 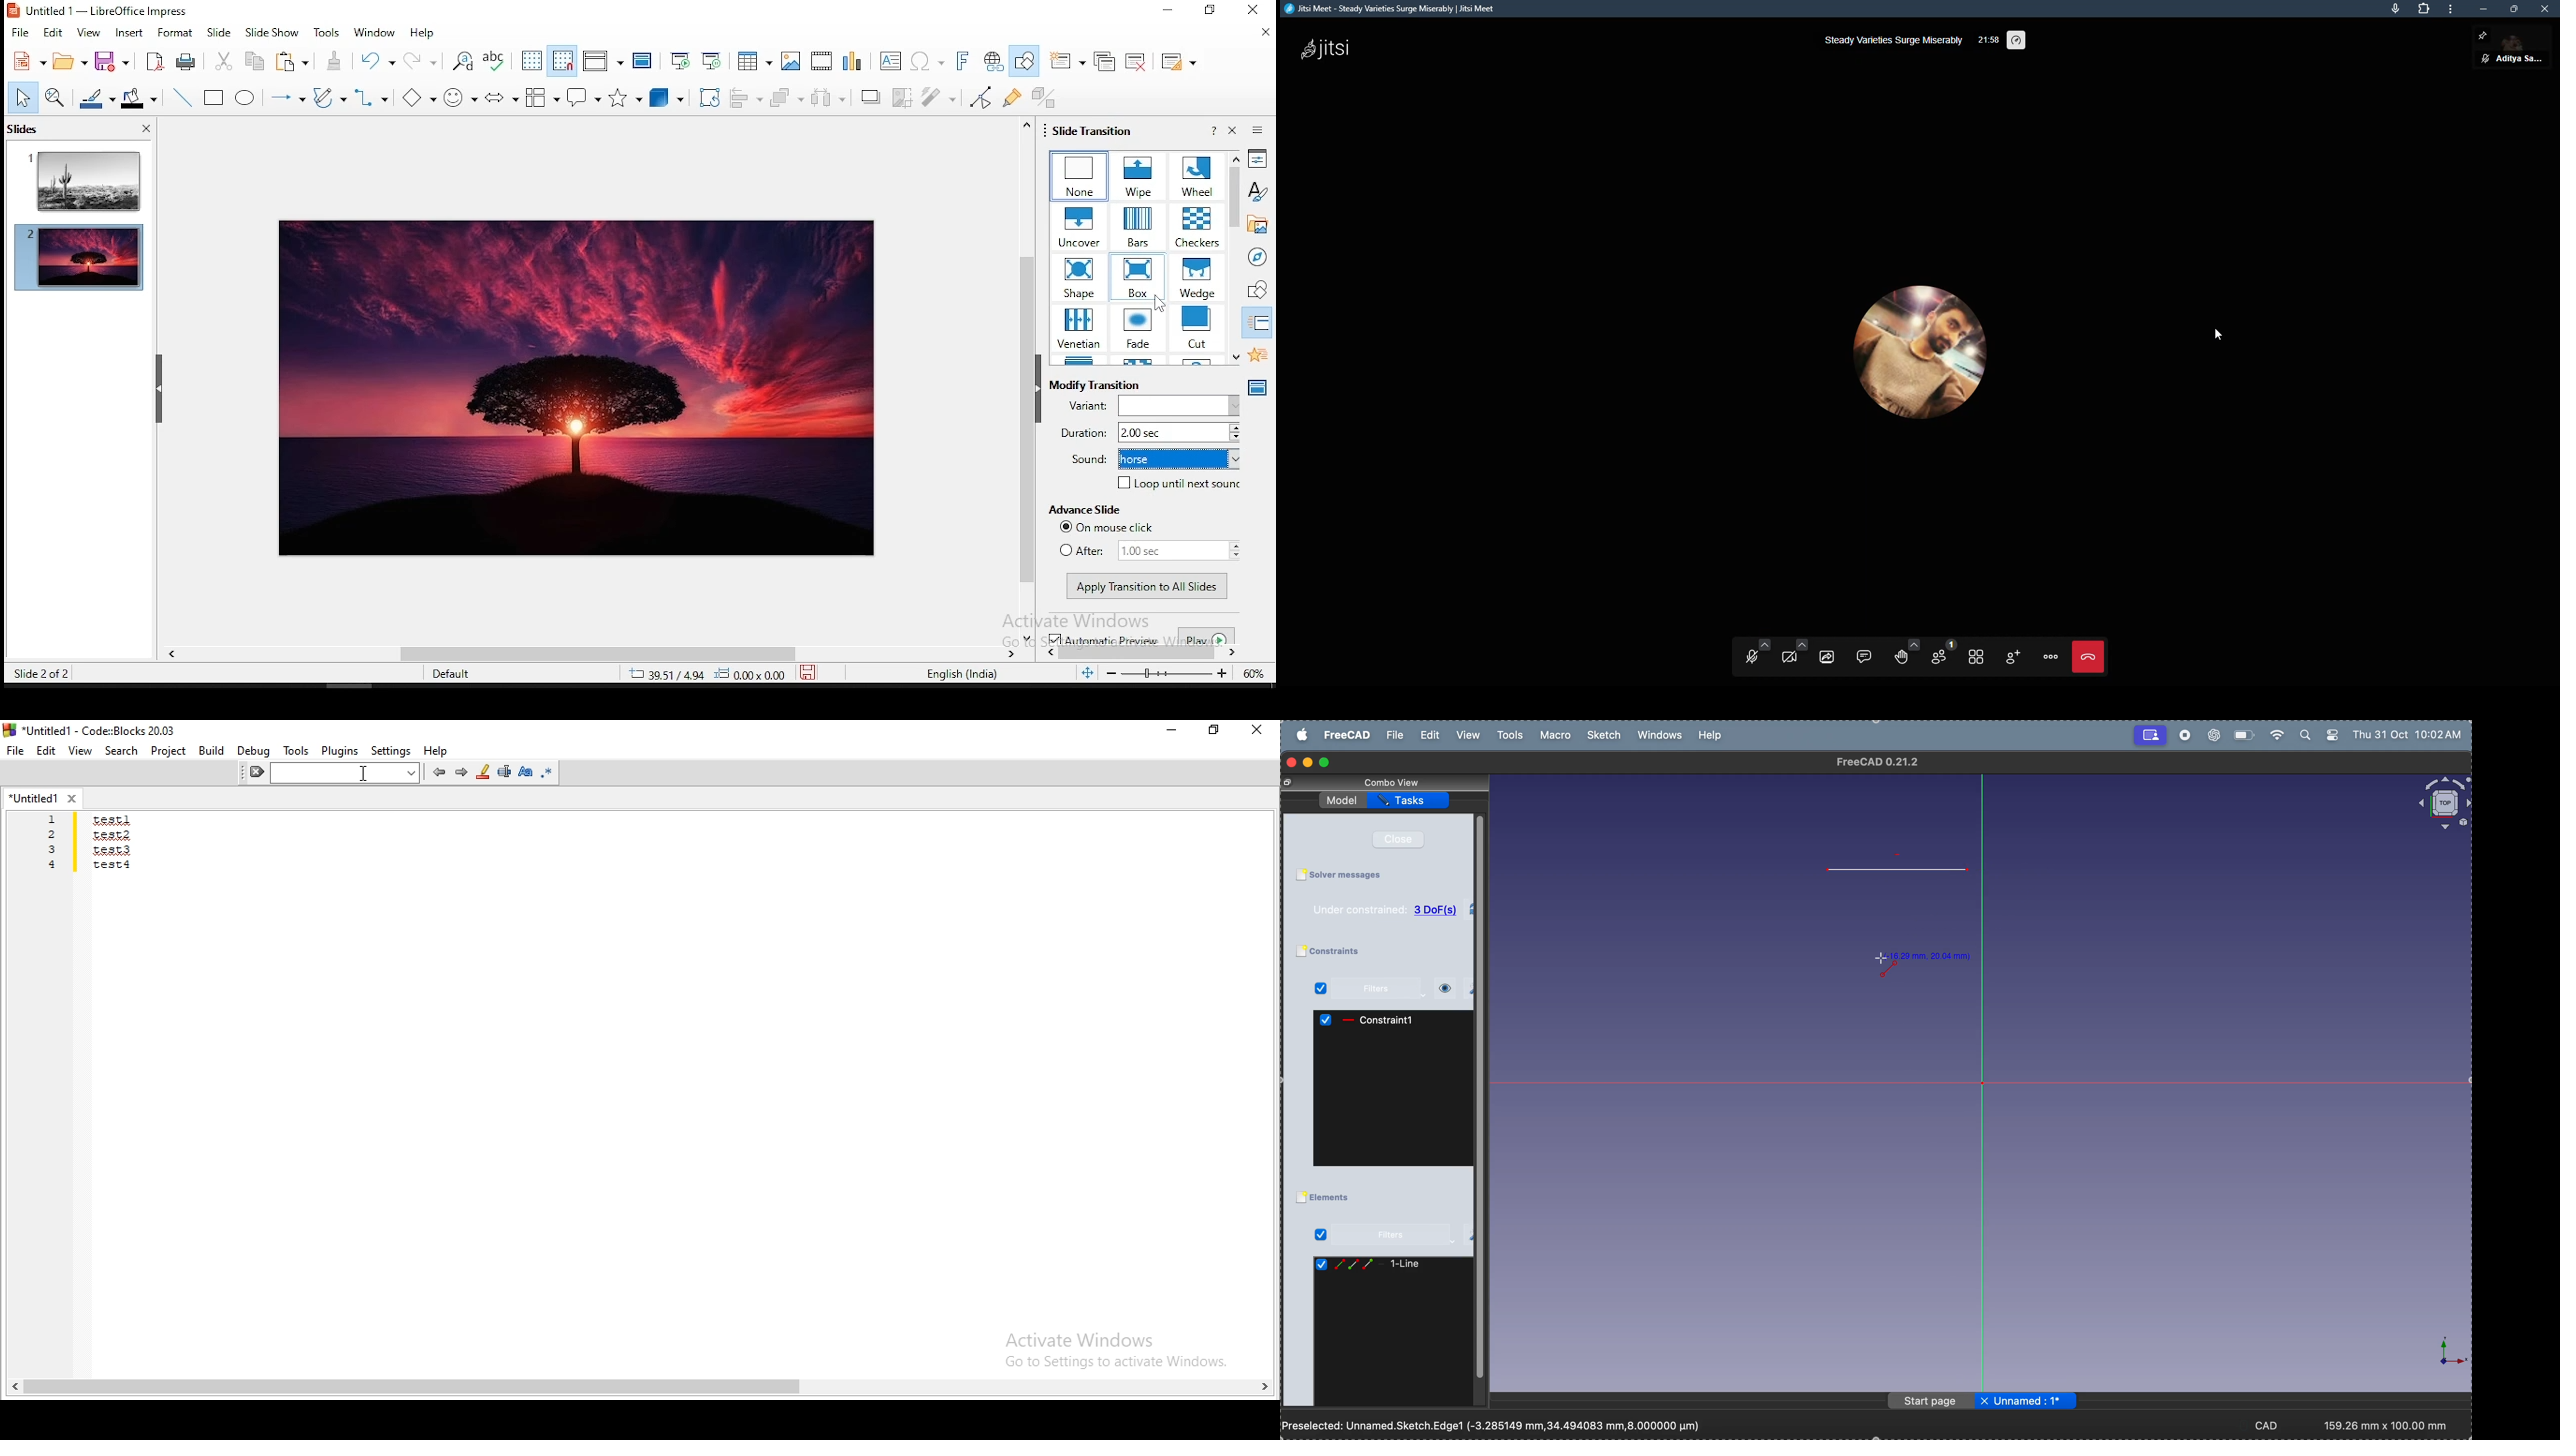 I want to click on apply transition to all slides, so click(x=1148, y=587).